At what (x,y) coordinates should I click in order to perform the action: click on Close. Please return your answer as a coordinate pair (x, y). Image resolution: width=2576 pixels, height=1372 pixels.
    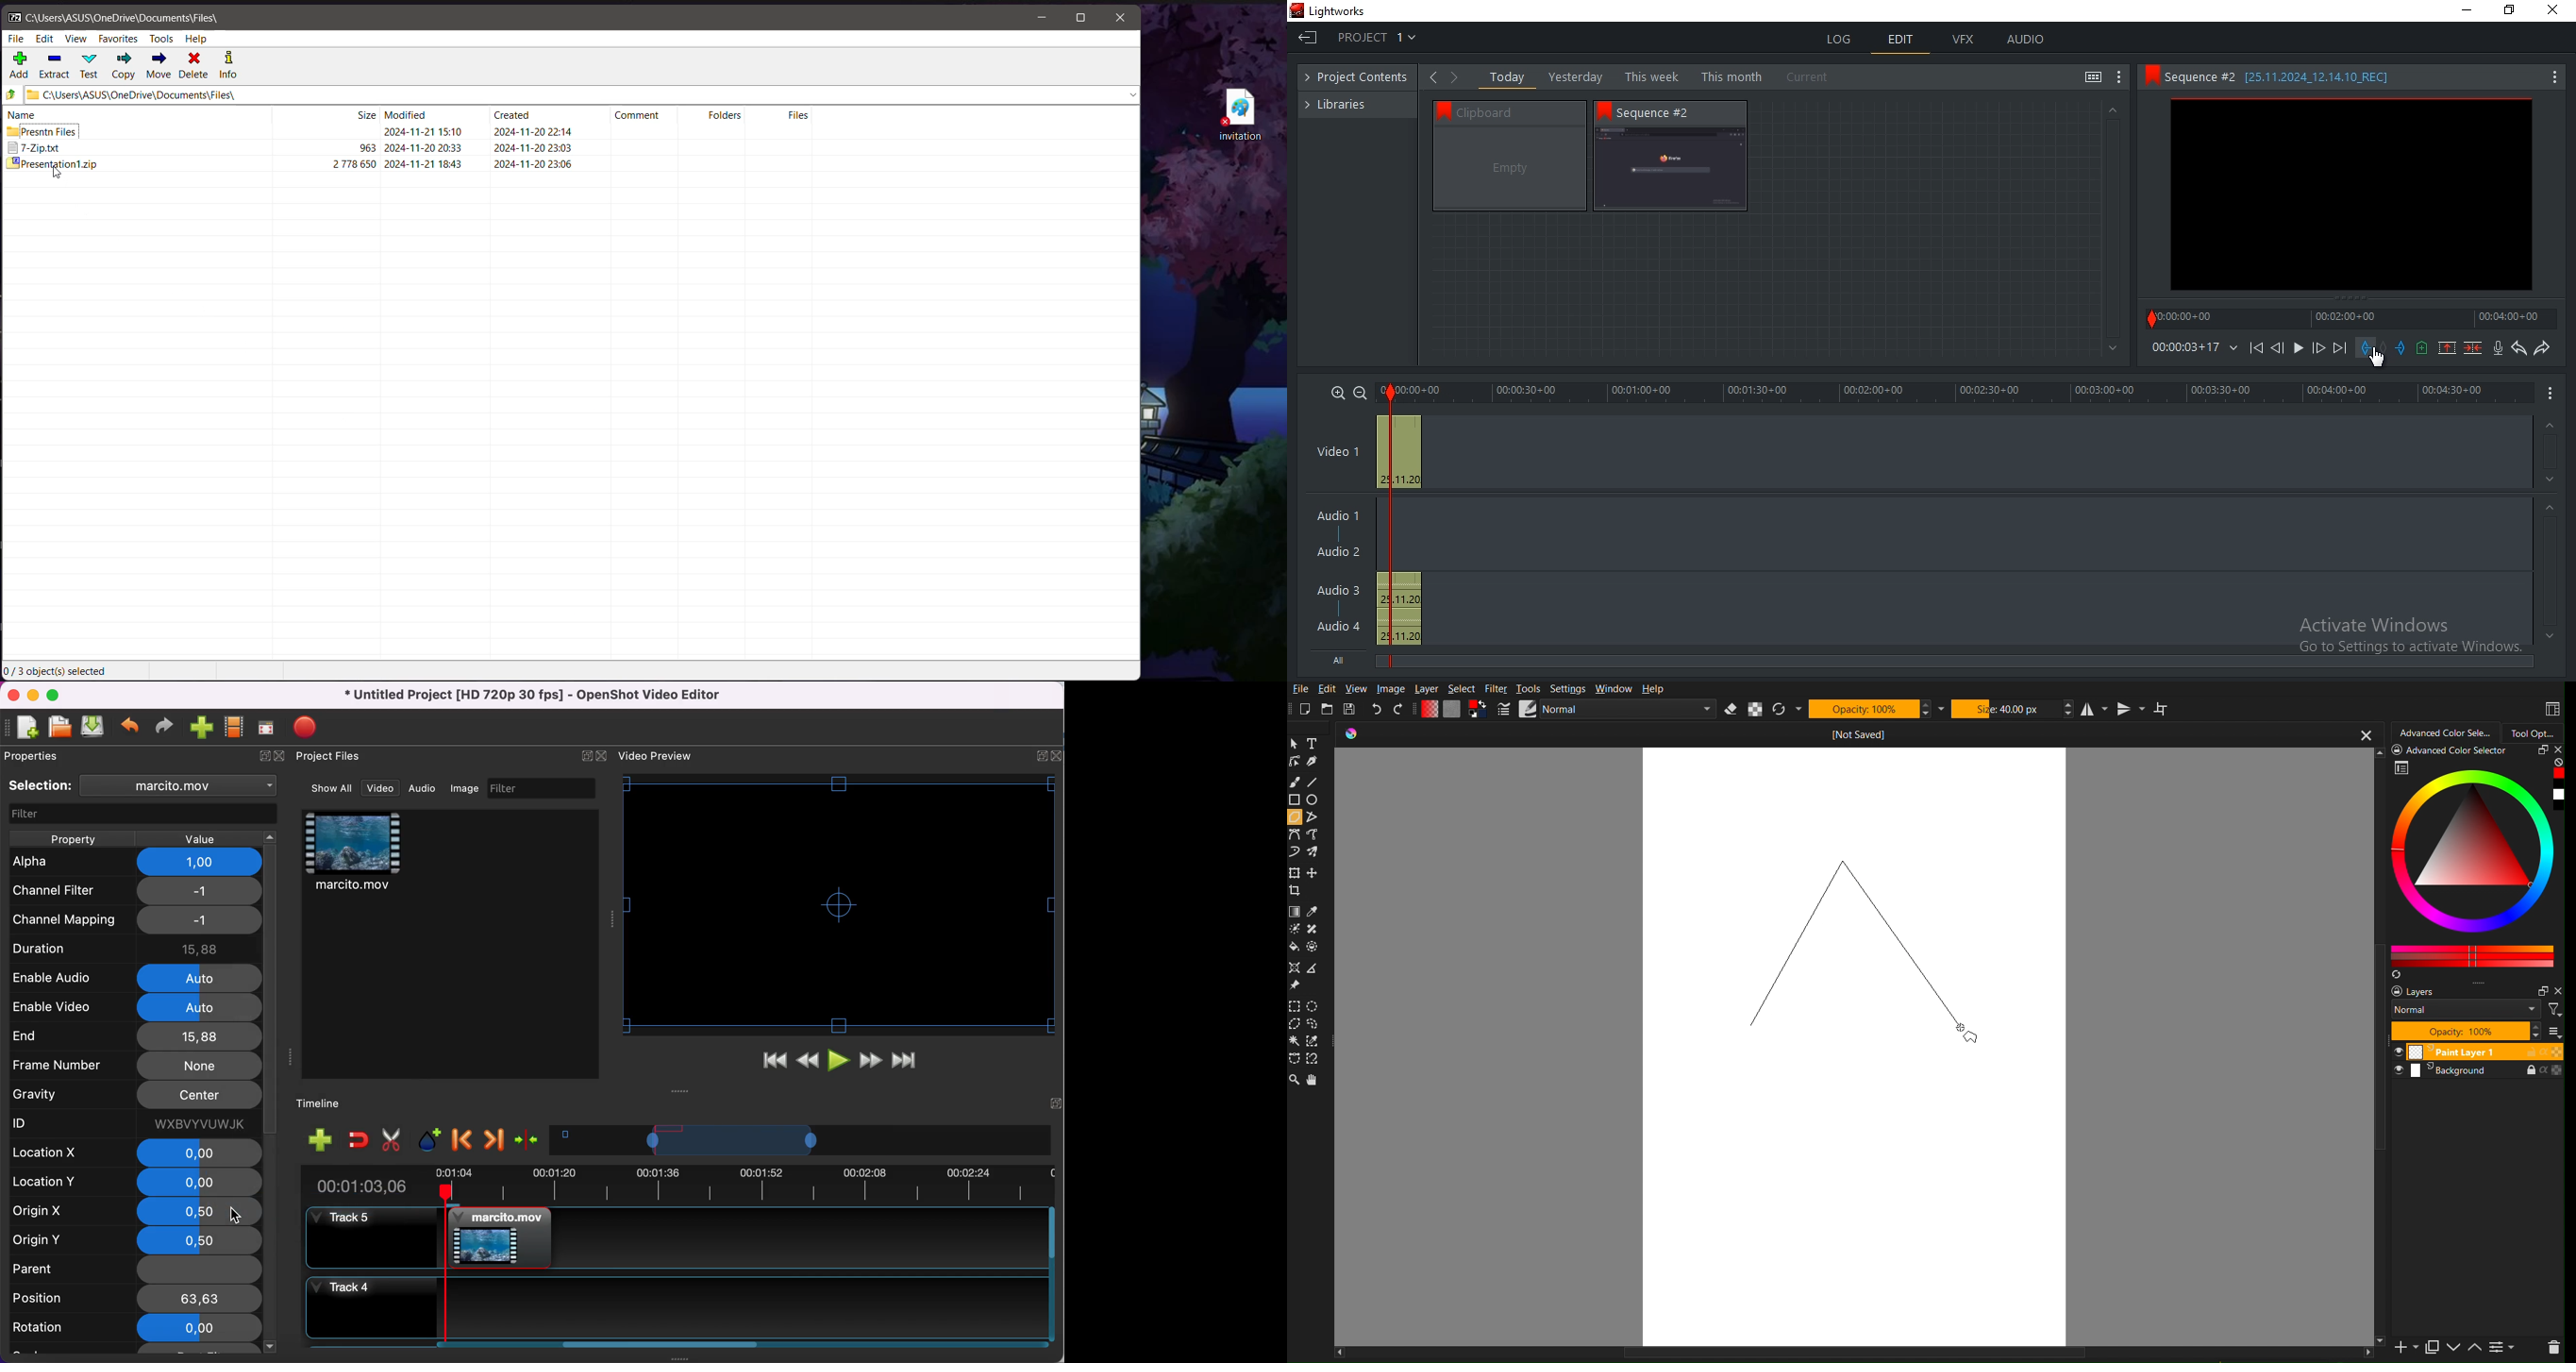
    Looking at the image, I should click on (601, 756).